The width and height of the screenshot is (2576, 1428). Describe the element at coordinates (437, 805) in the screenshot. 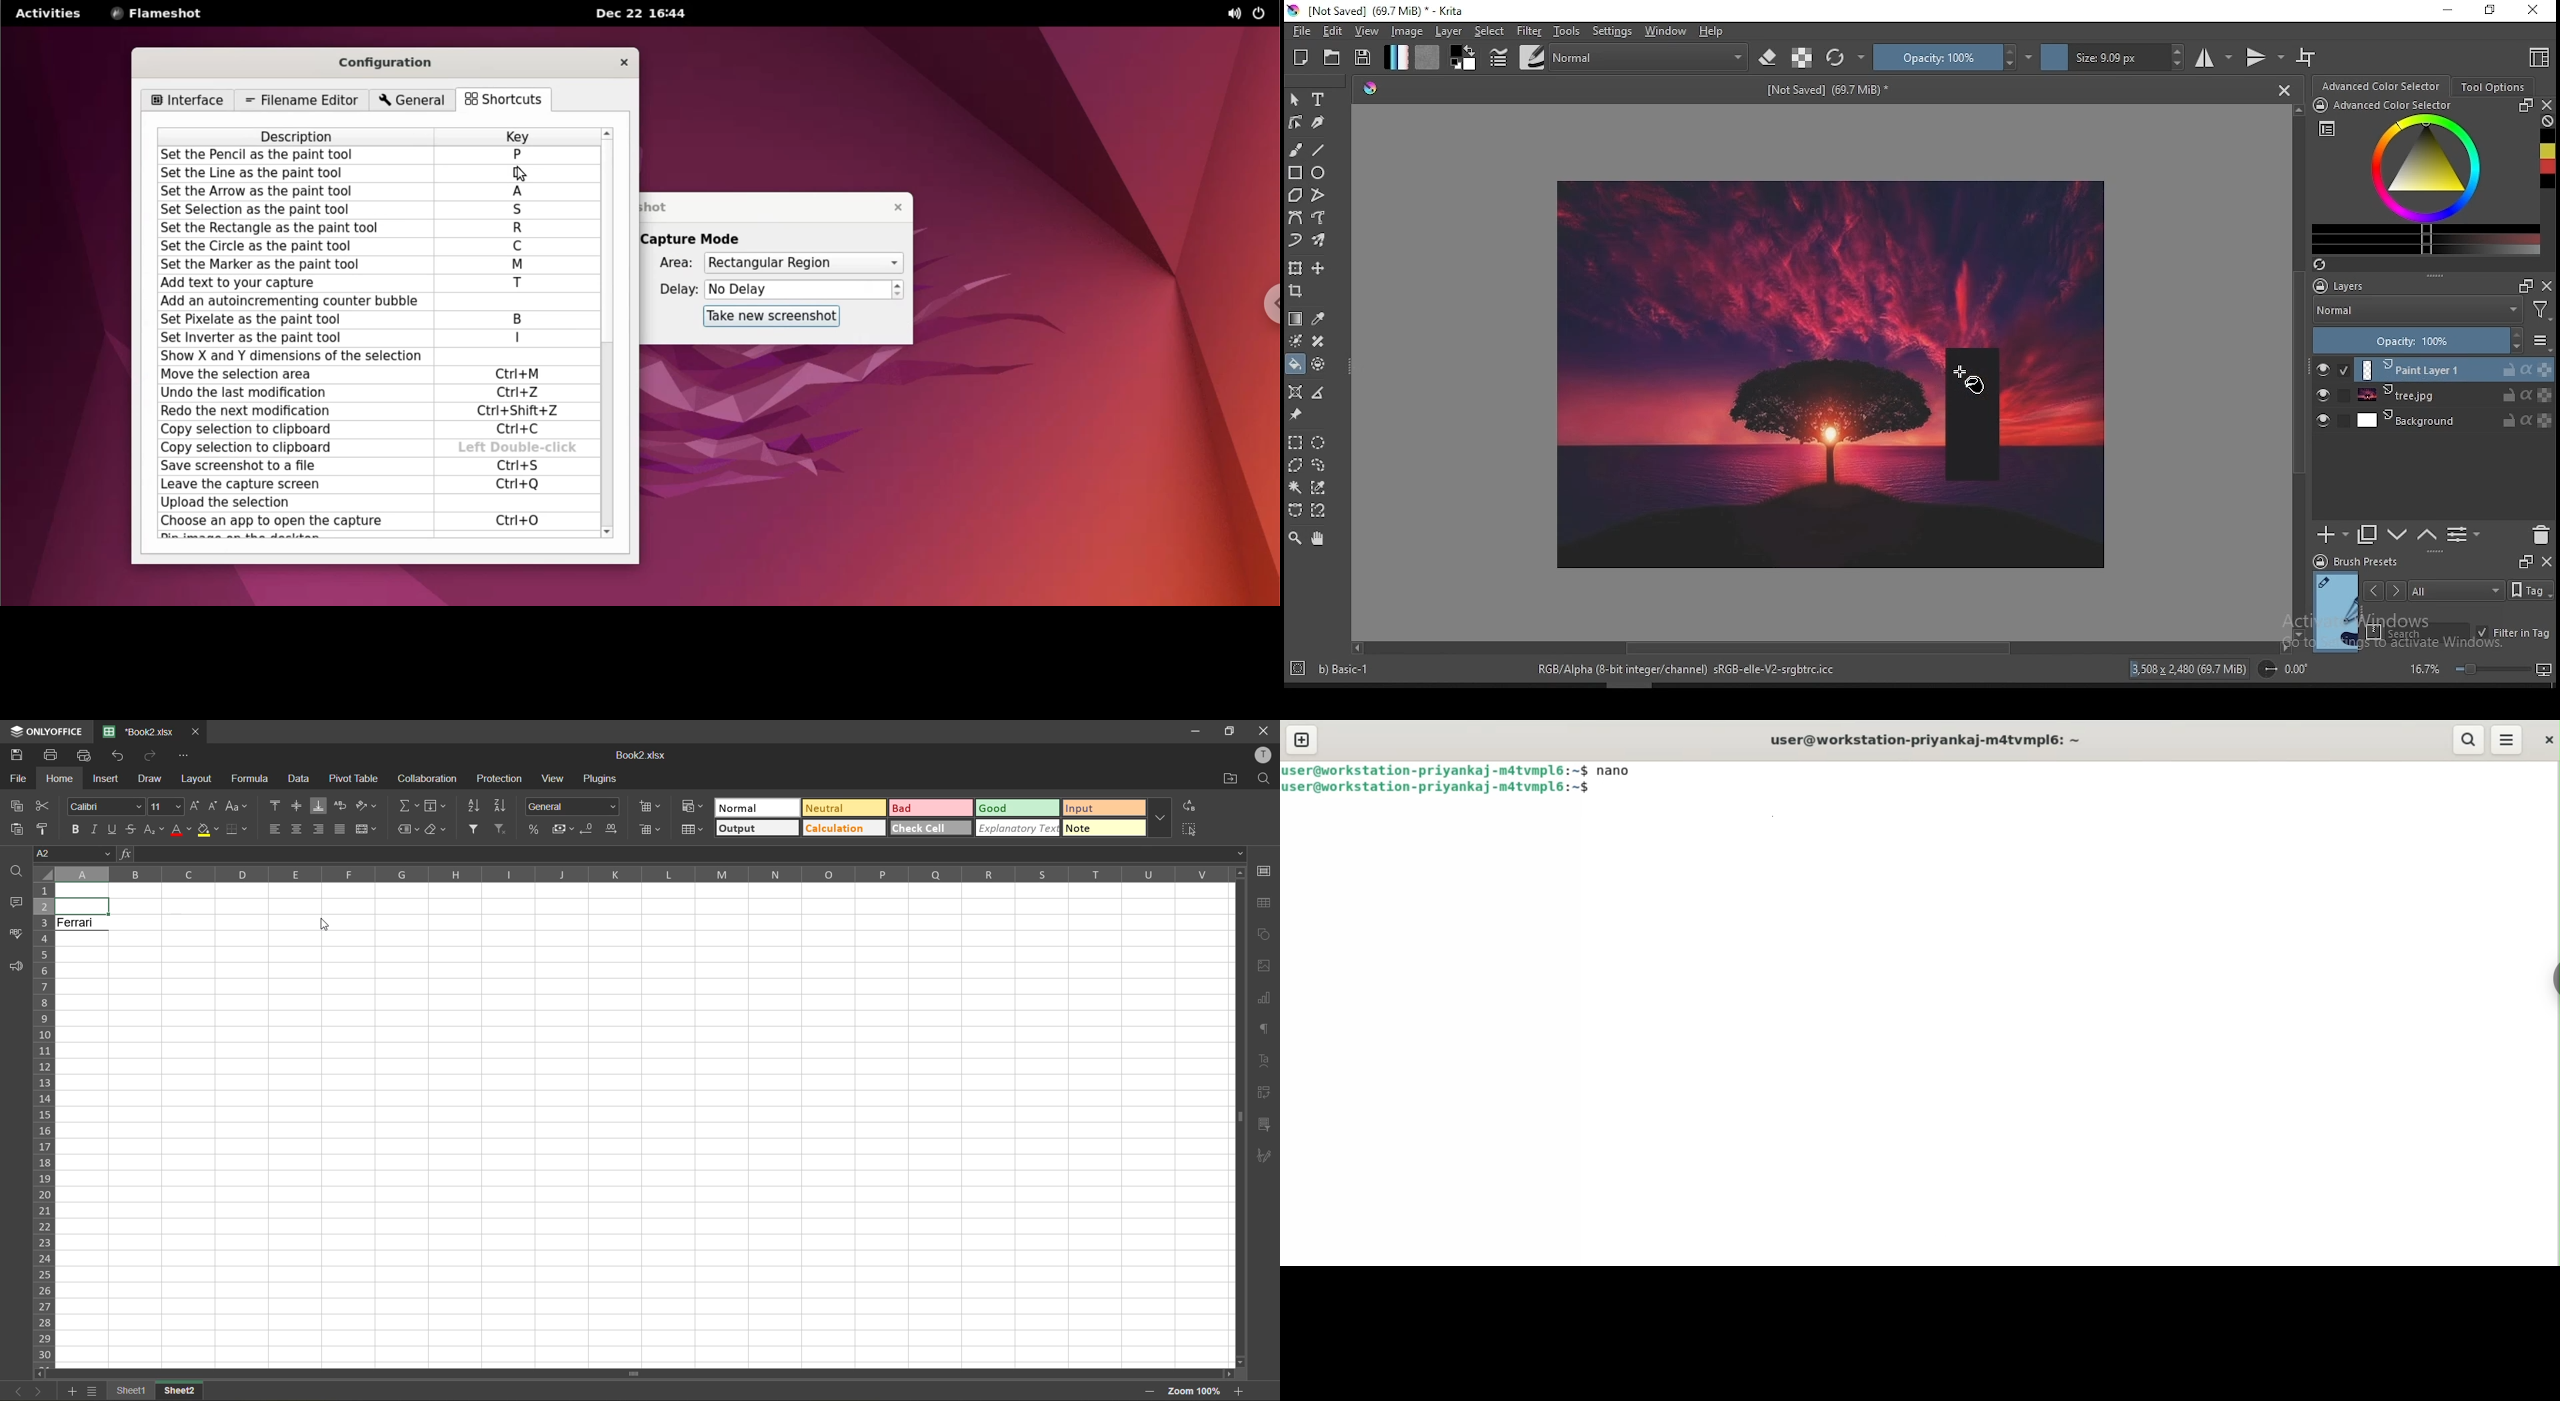

I see `fields` at that location.